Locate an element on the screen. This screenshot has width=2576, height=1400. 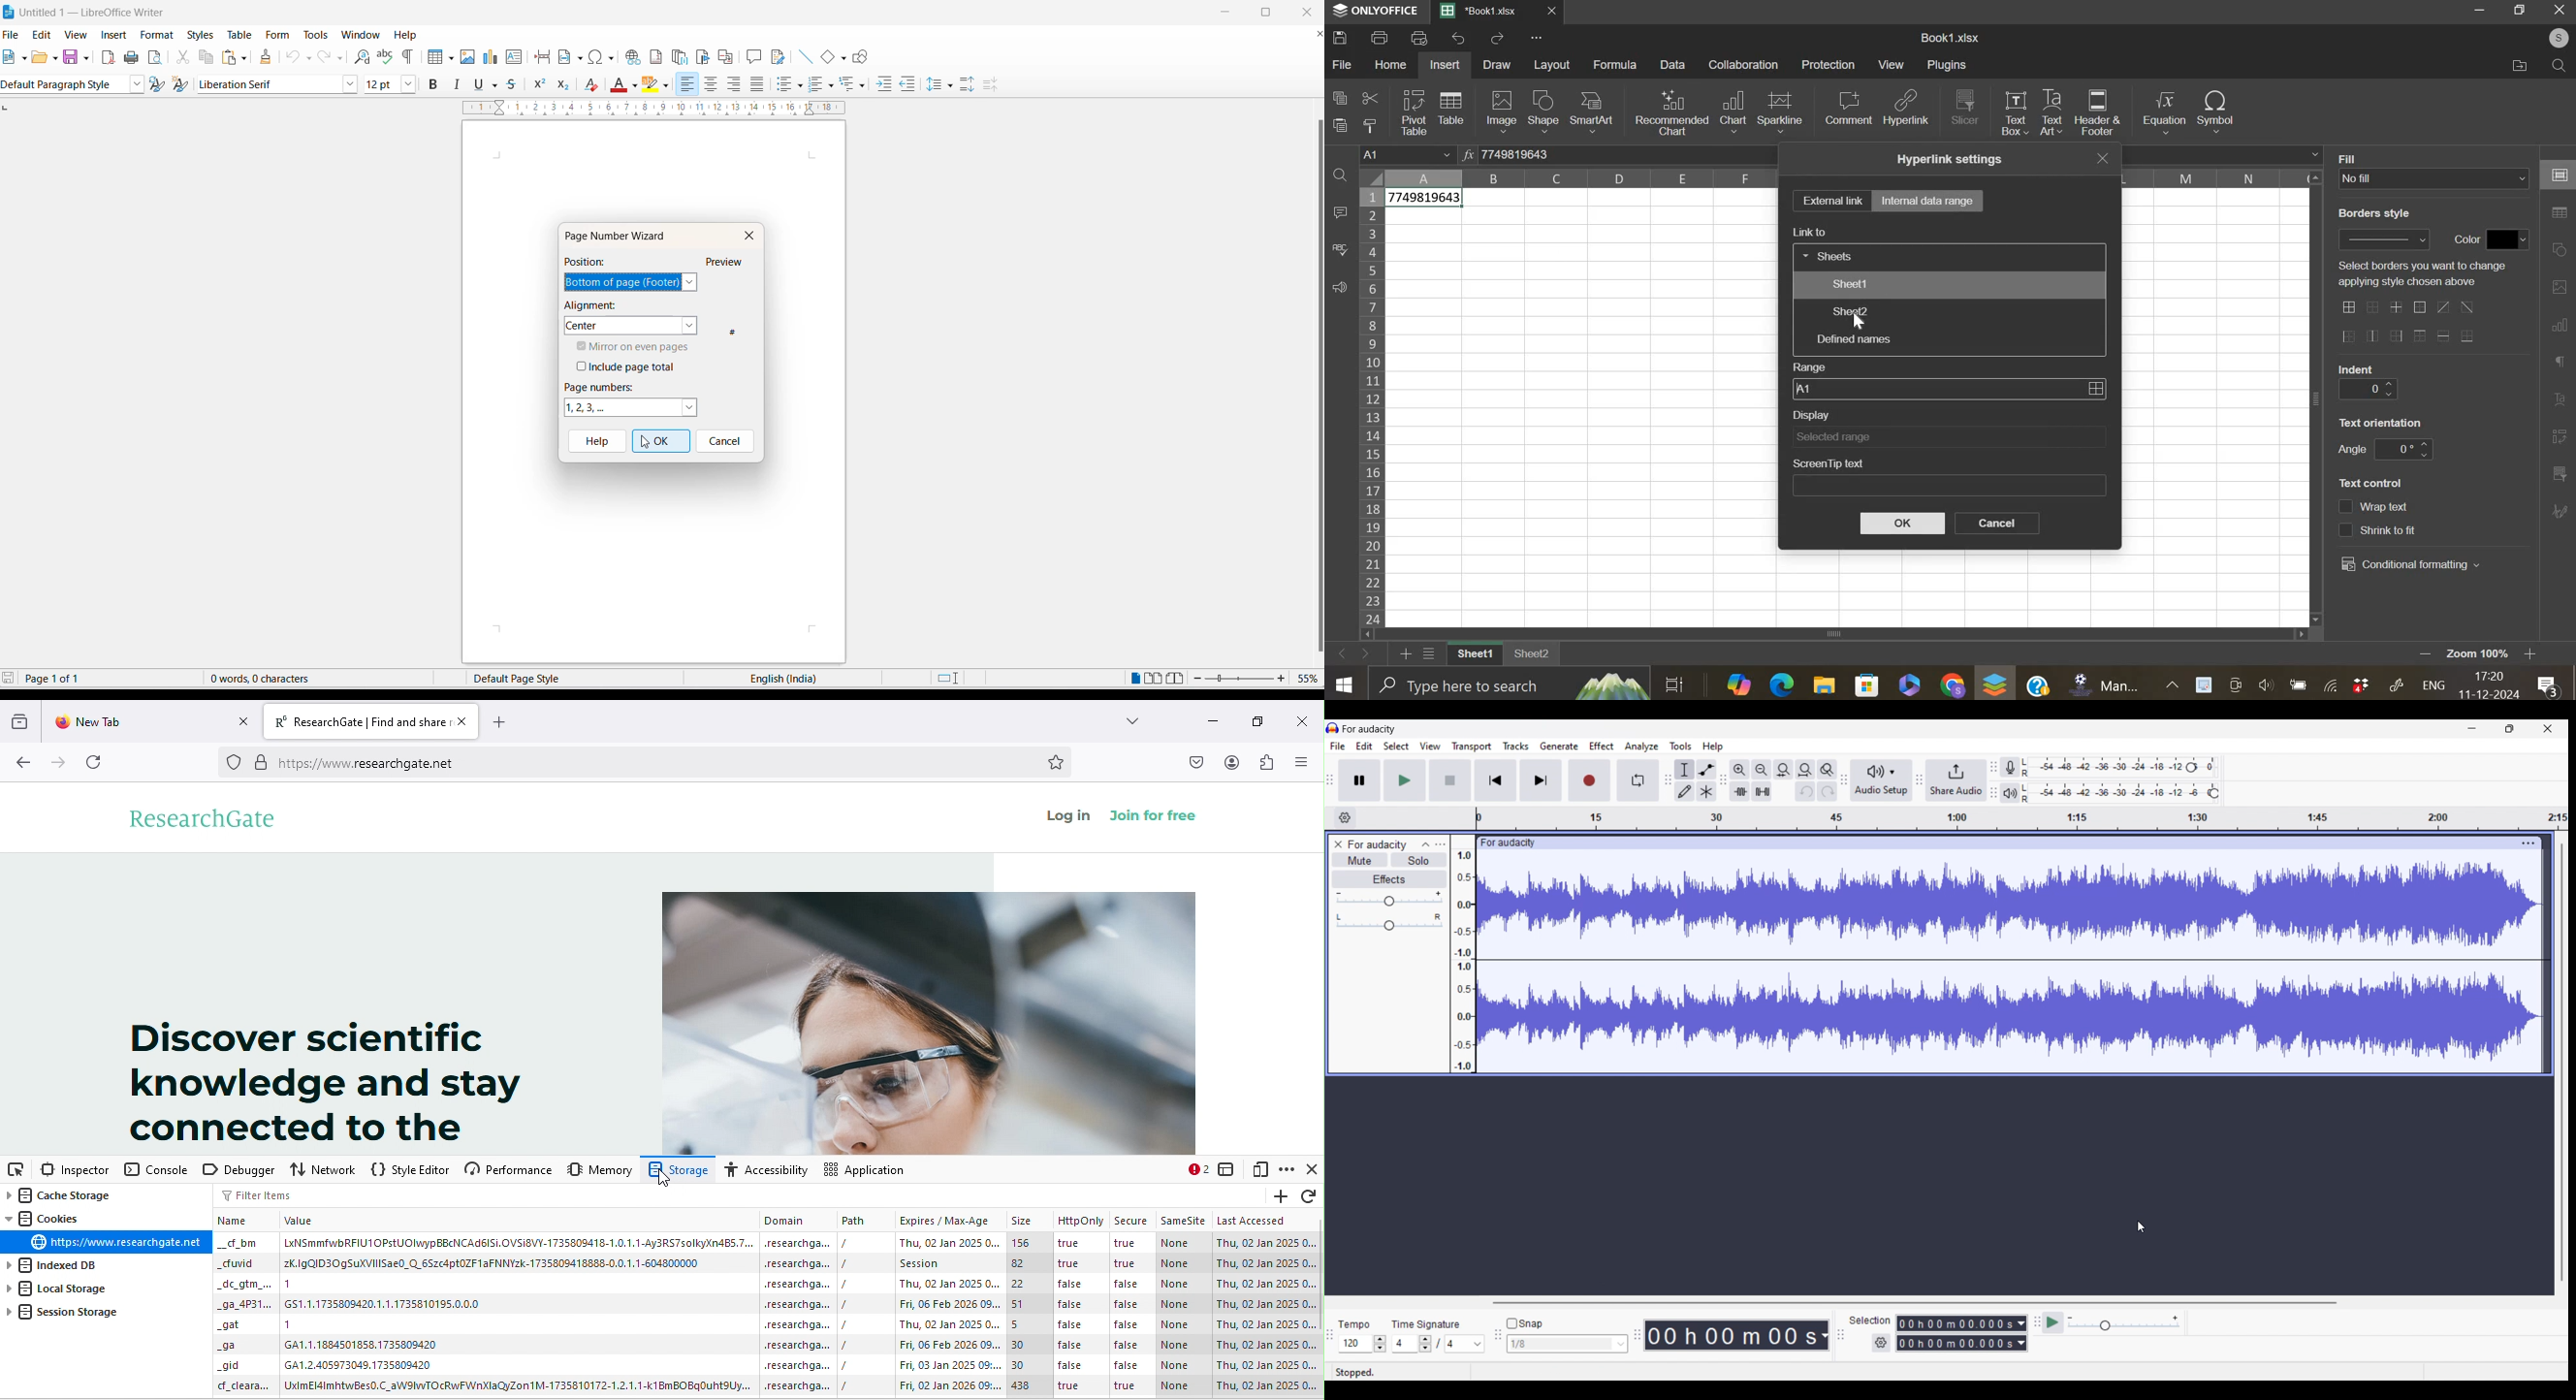
cell name is located at coordinates (1409, 156).